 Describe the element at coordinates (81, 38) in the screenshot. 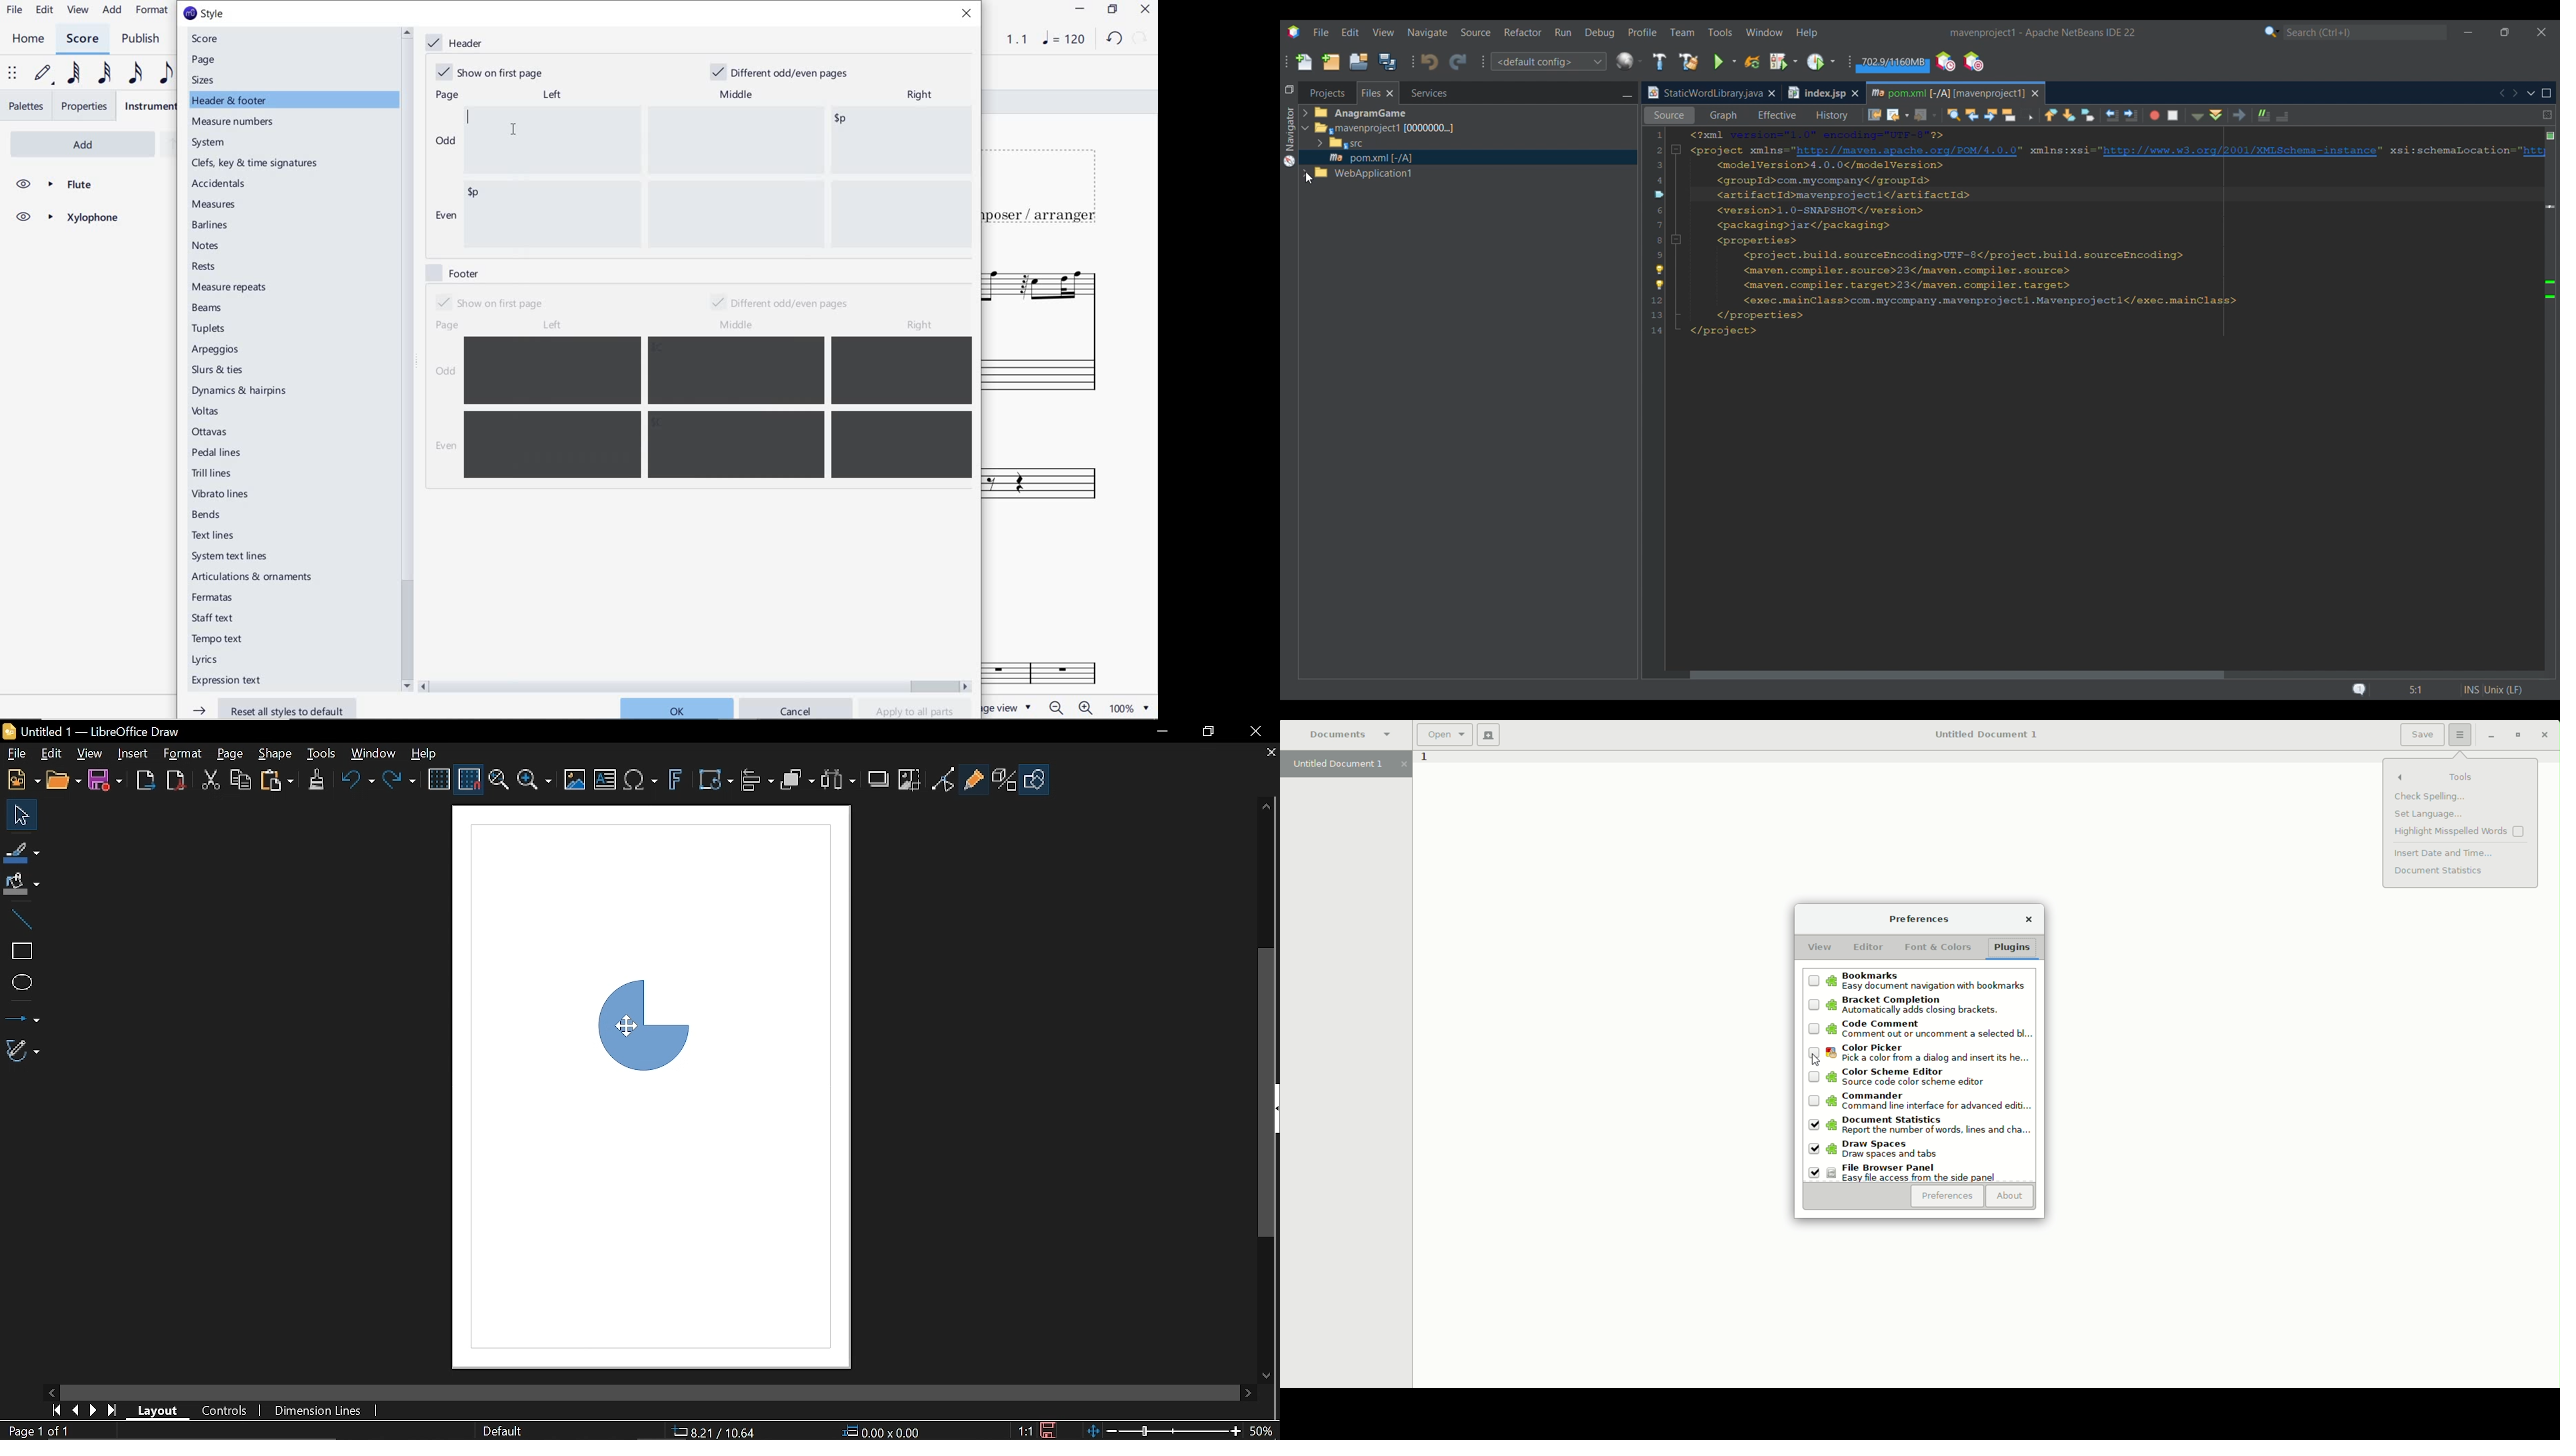

I see `SCORE` at that location.